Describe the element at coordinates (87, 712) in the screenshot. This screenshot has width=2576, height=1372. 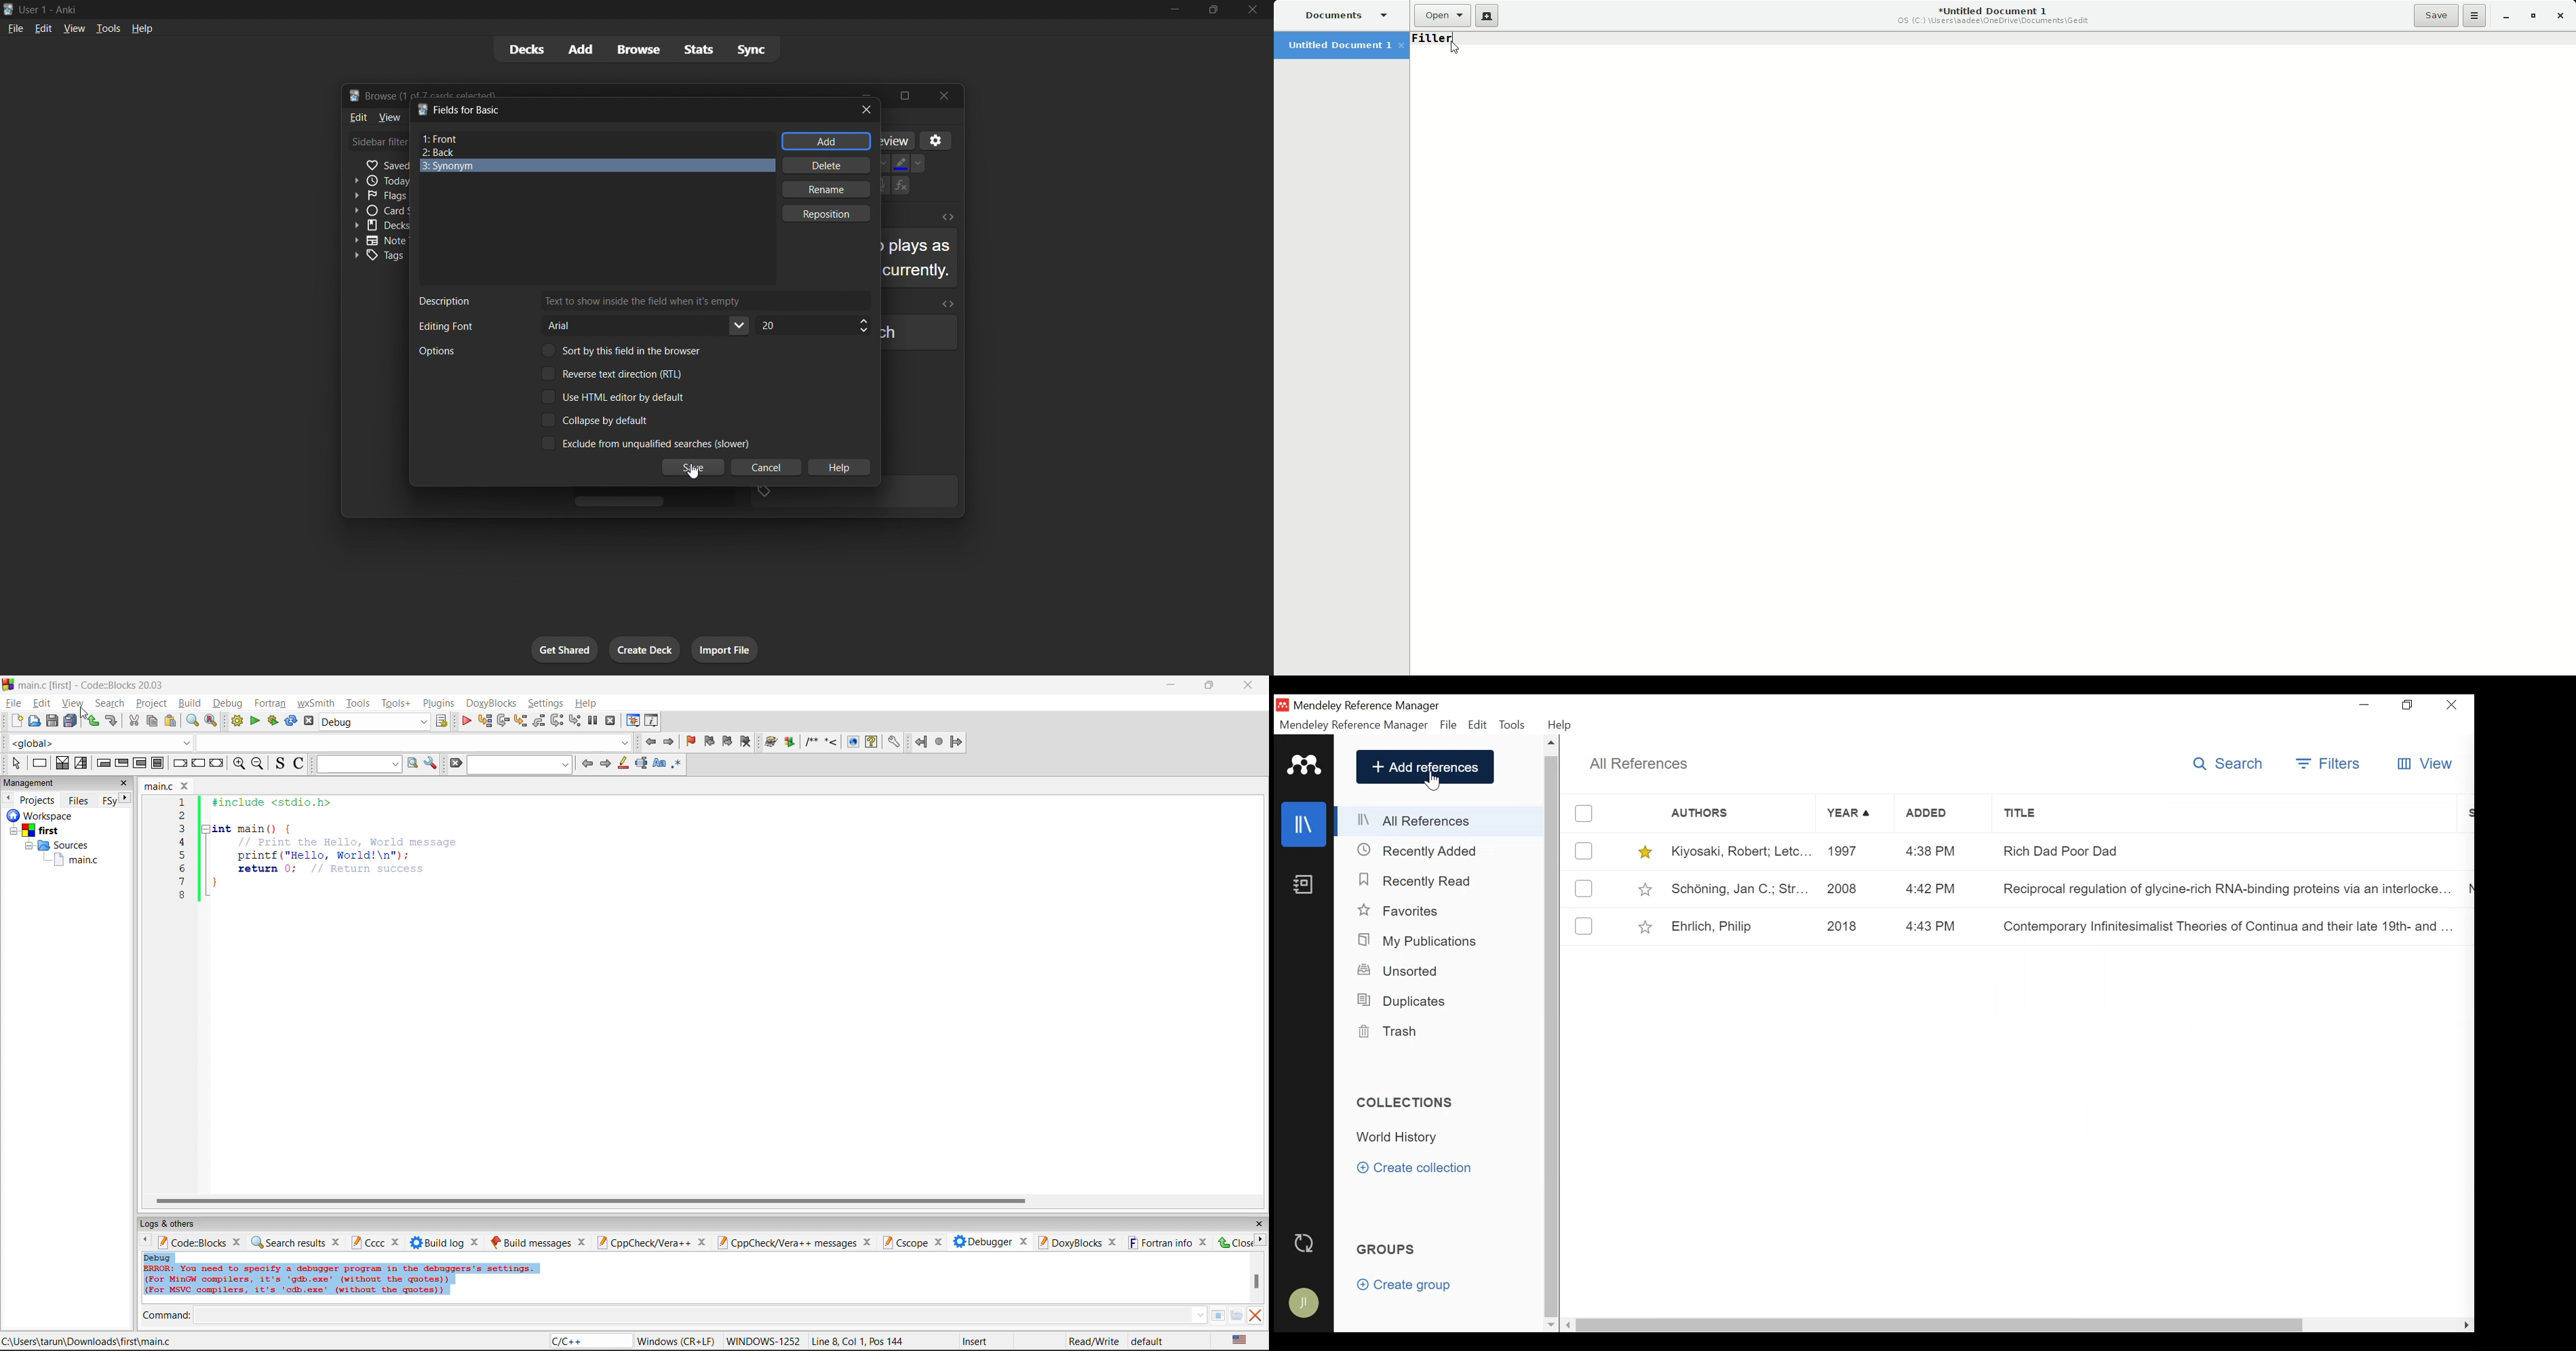
I see `Cursor` at that location.